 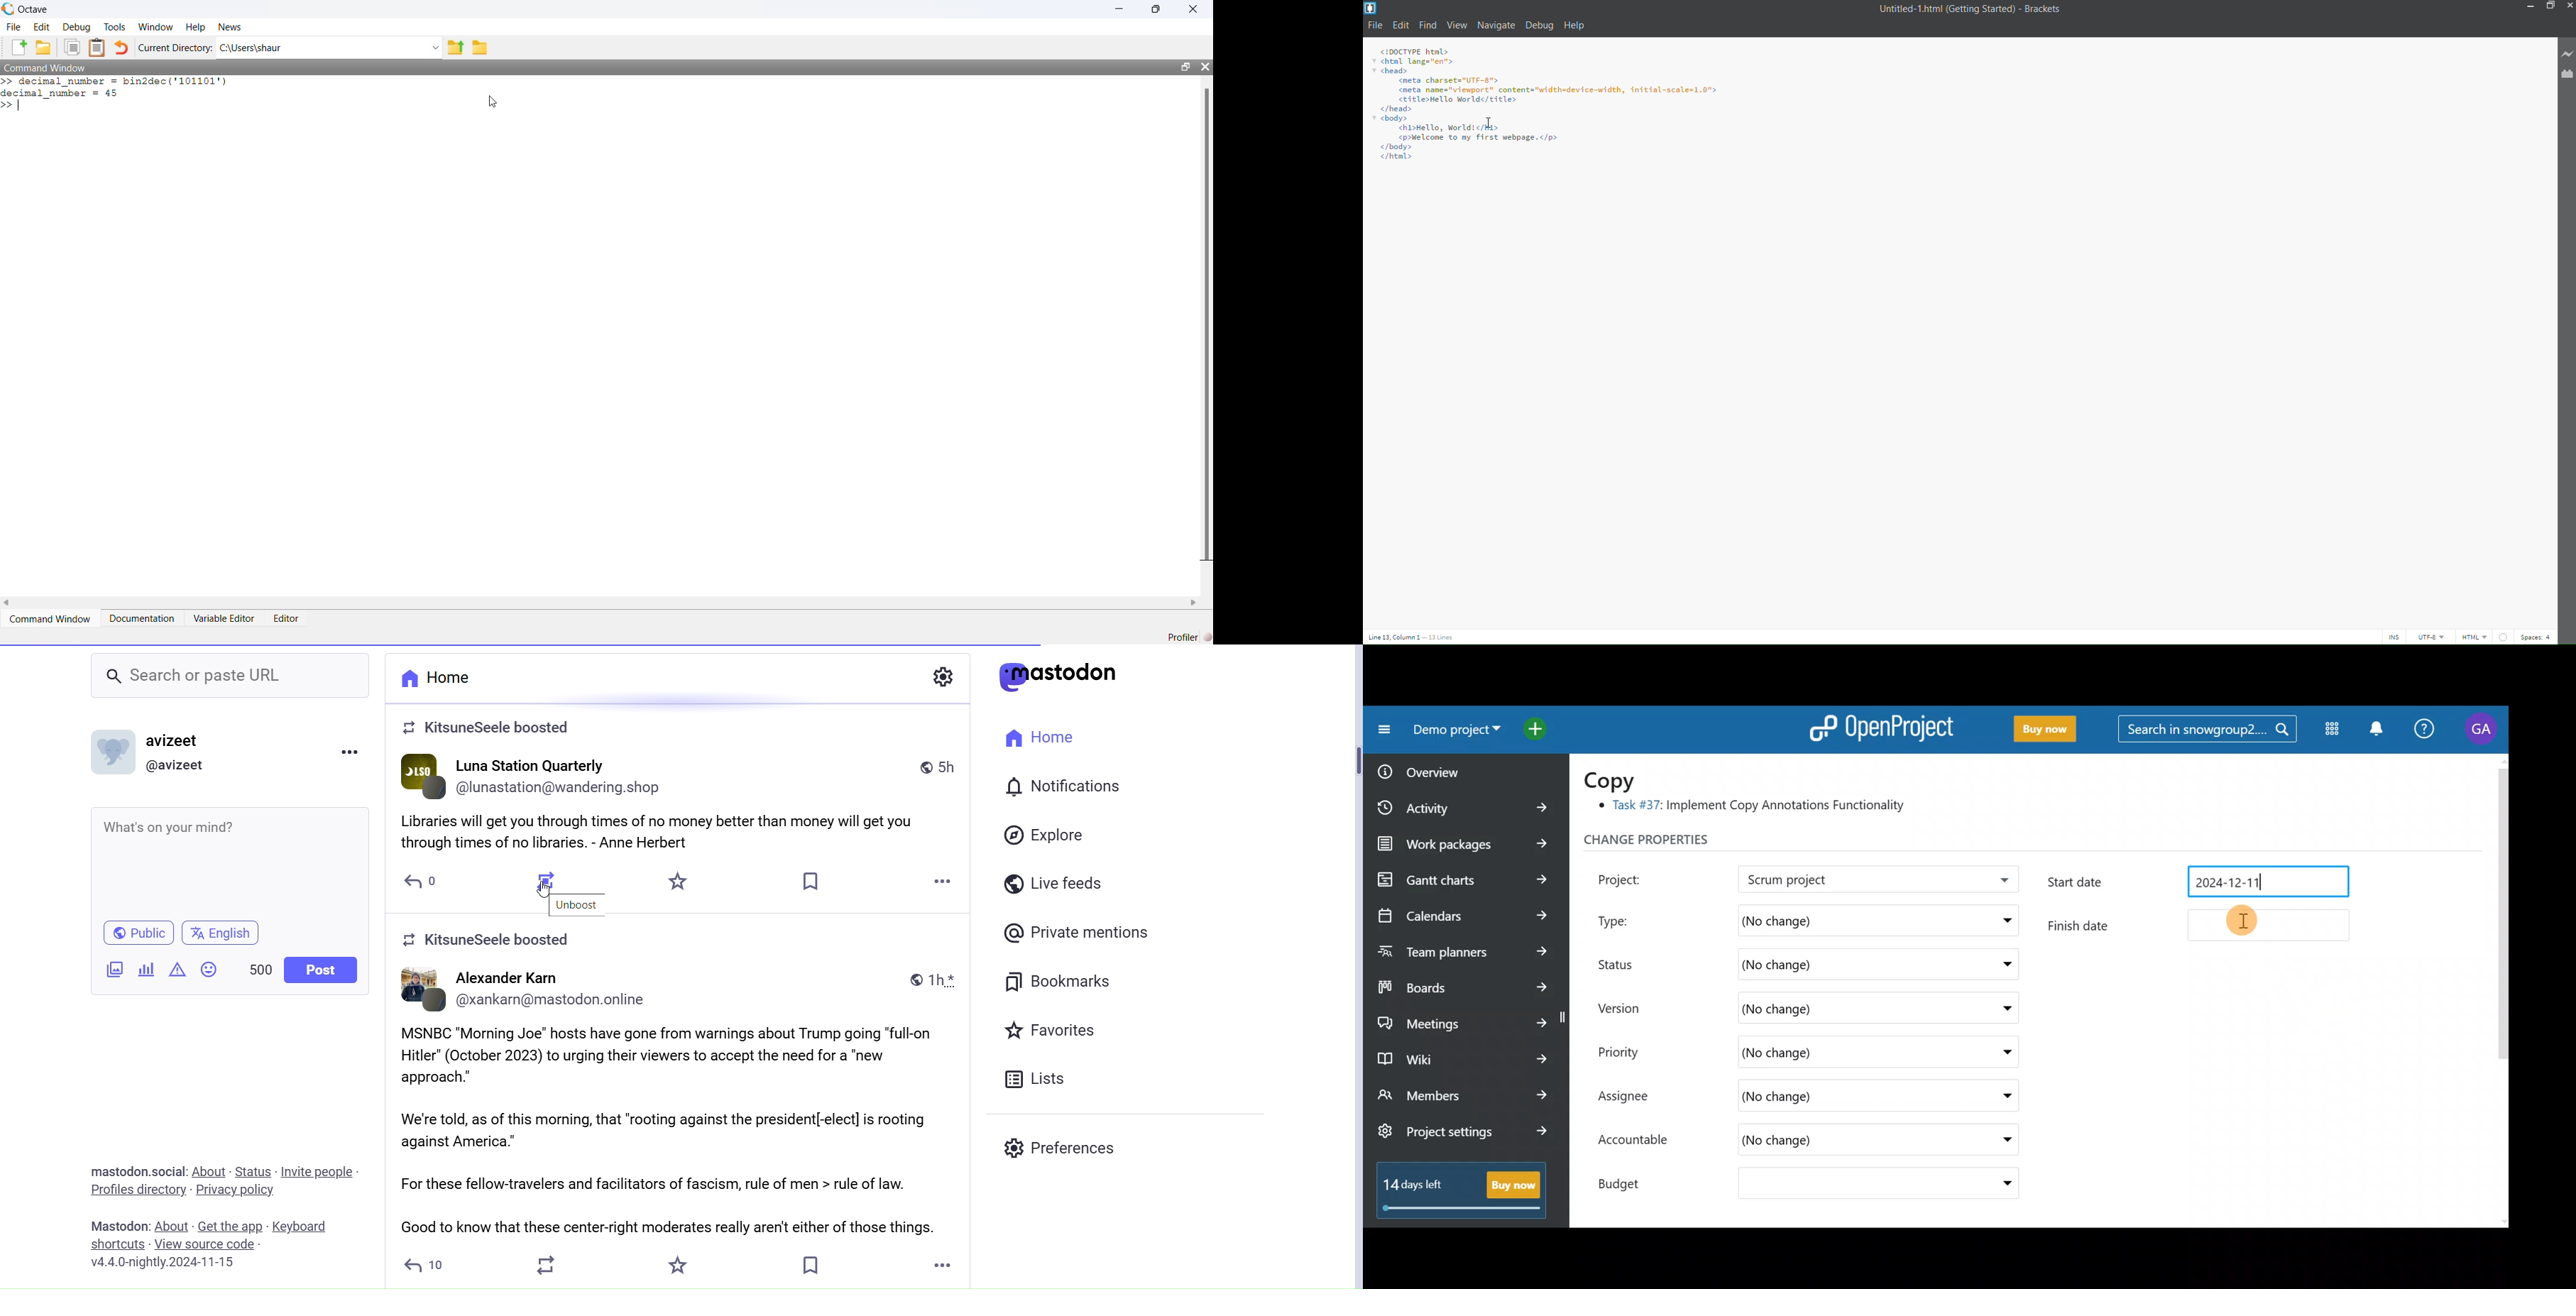 I want to click on Boosted, so click(x=499, y=943).